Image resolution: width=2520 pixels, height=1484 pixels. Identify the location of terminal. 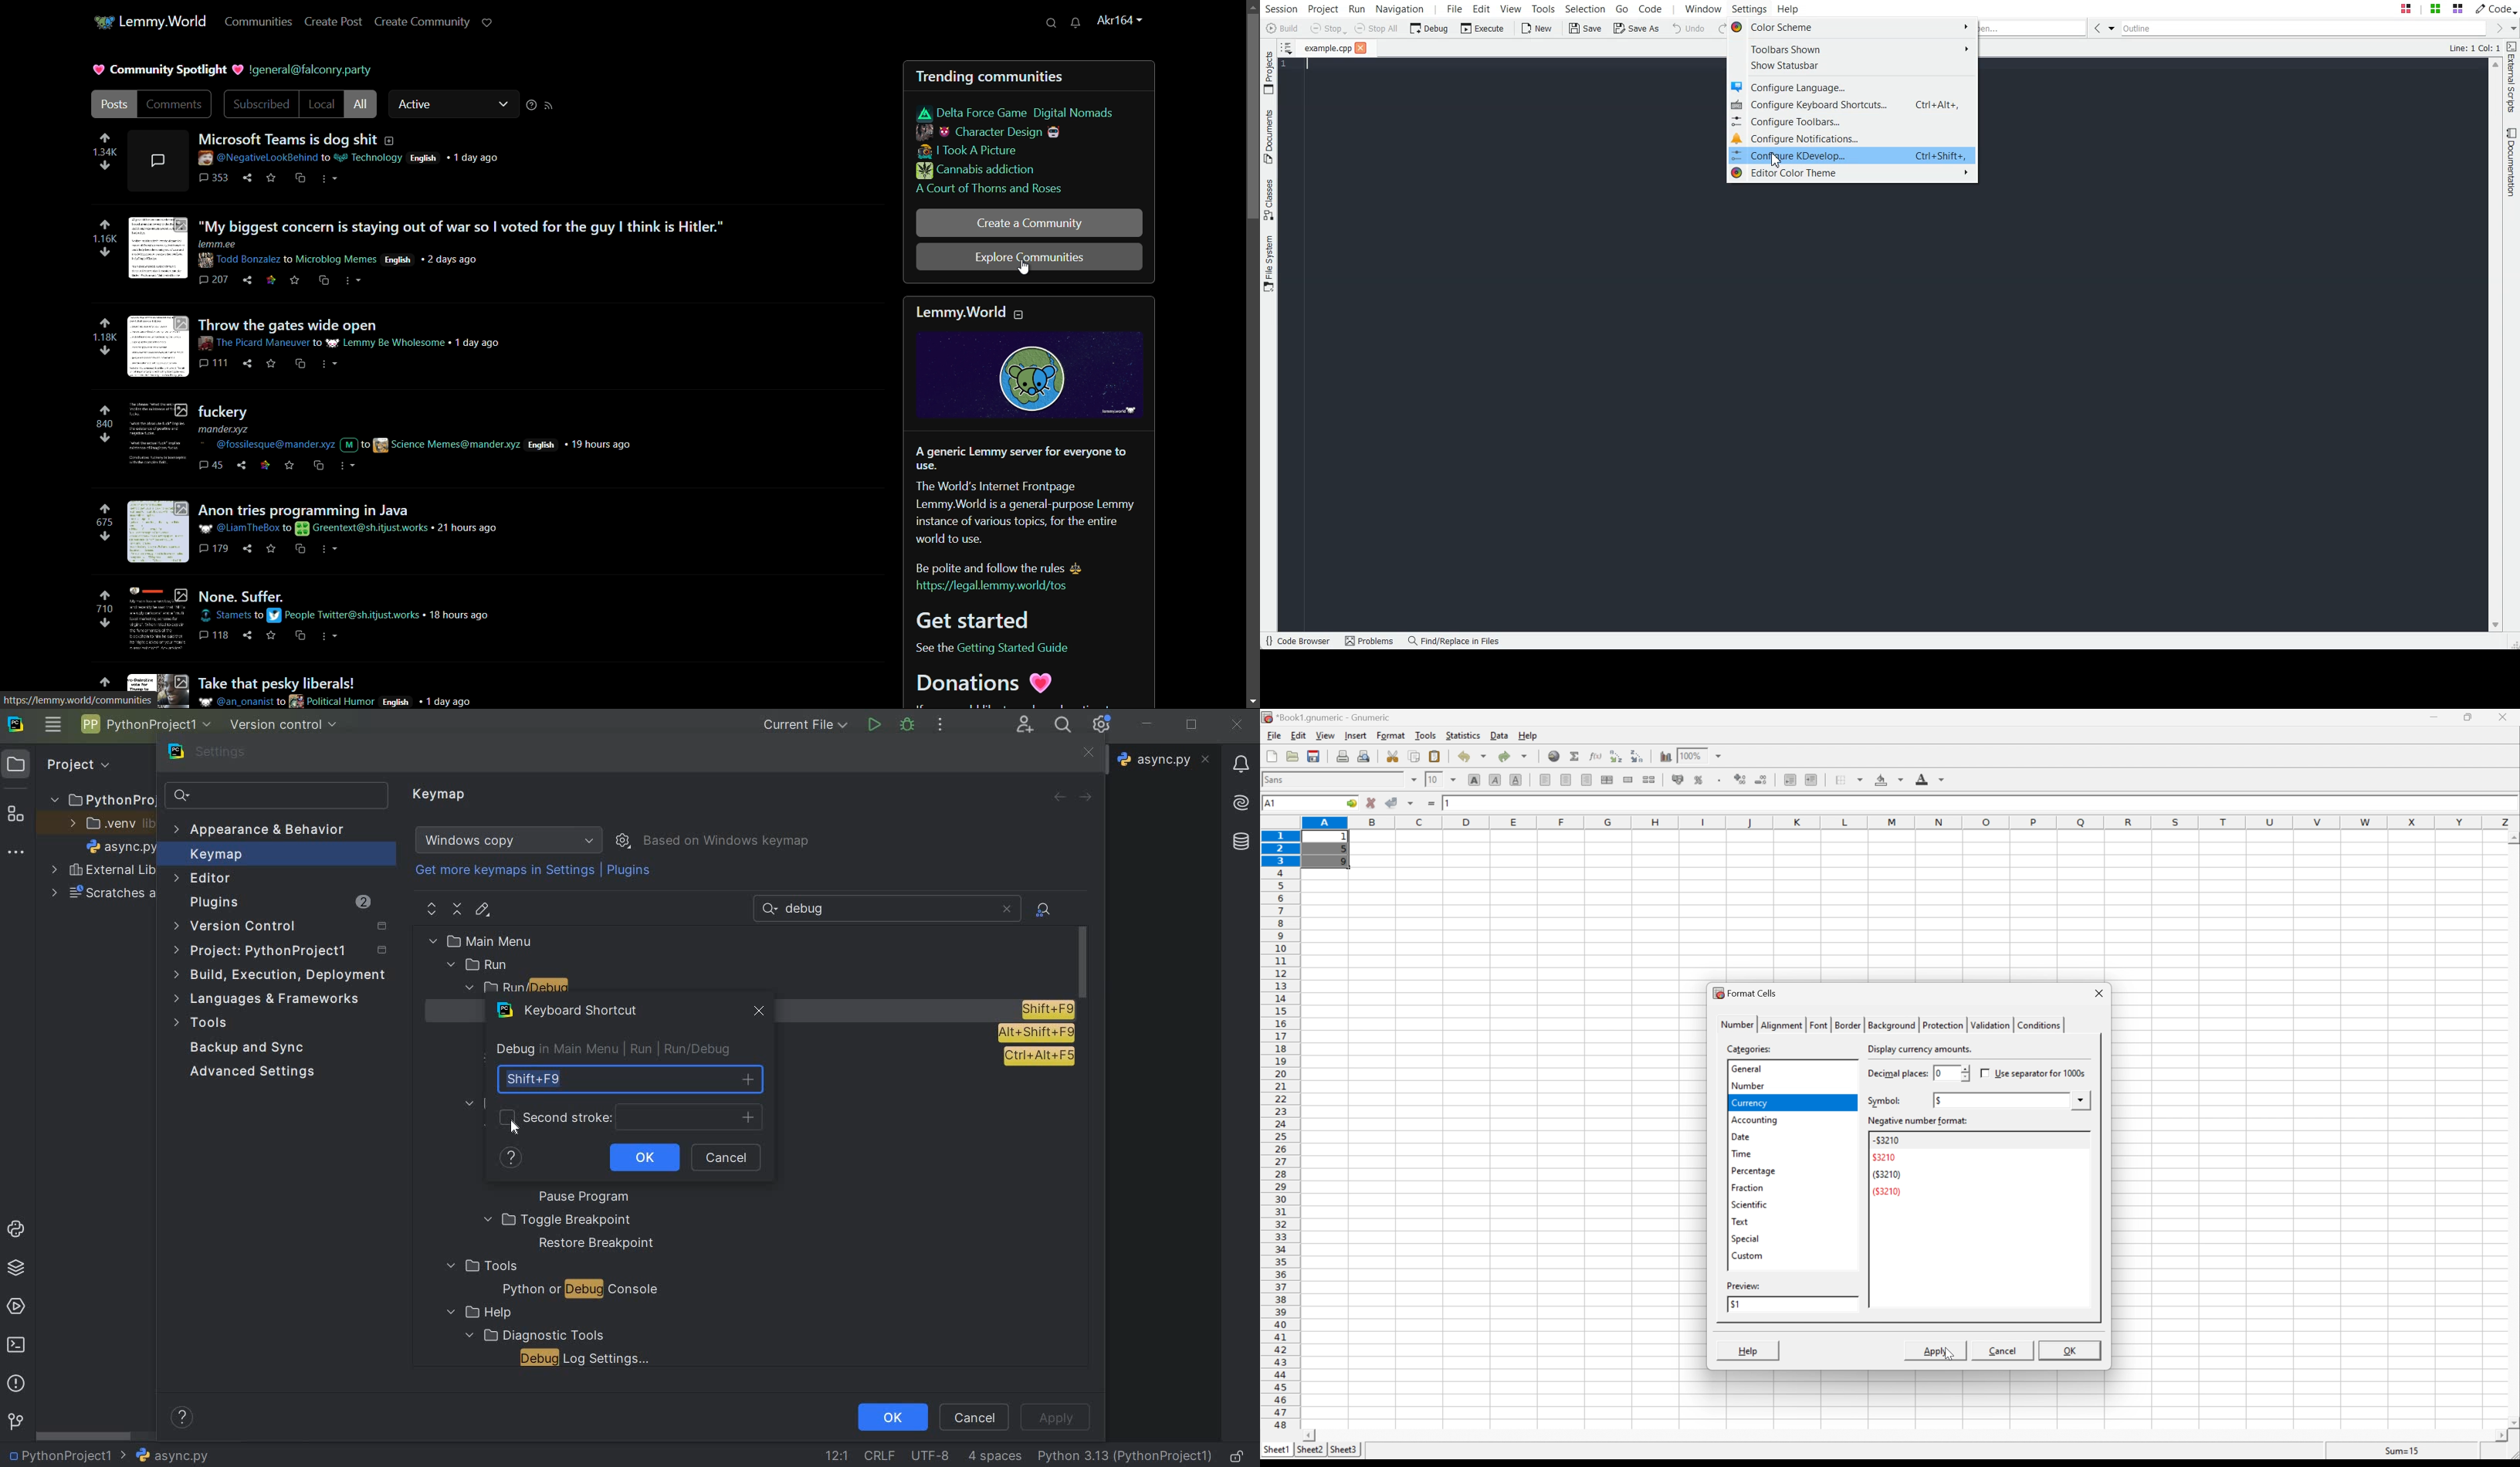
(18, 1344).